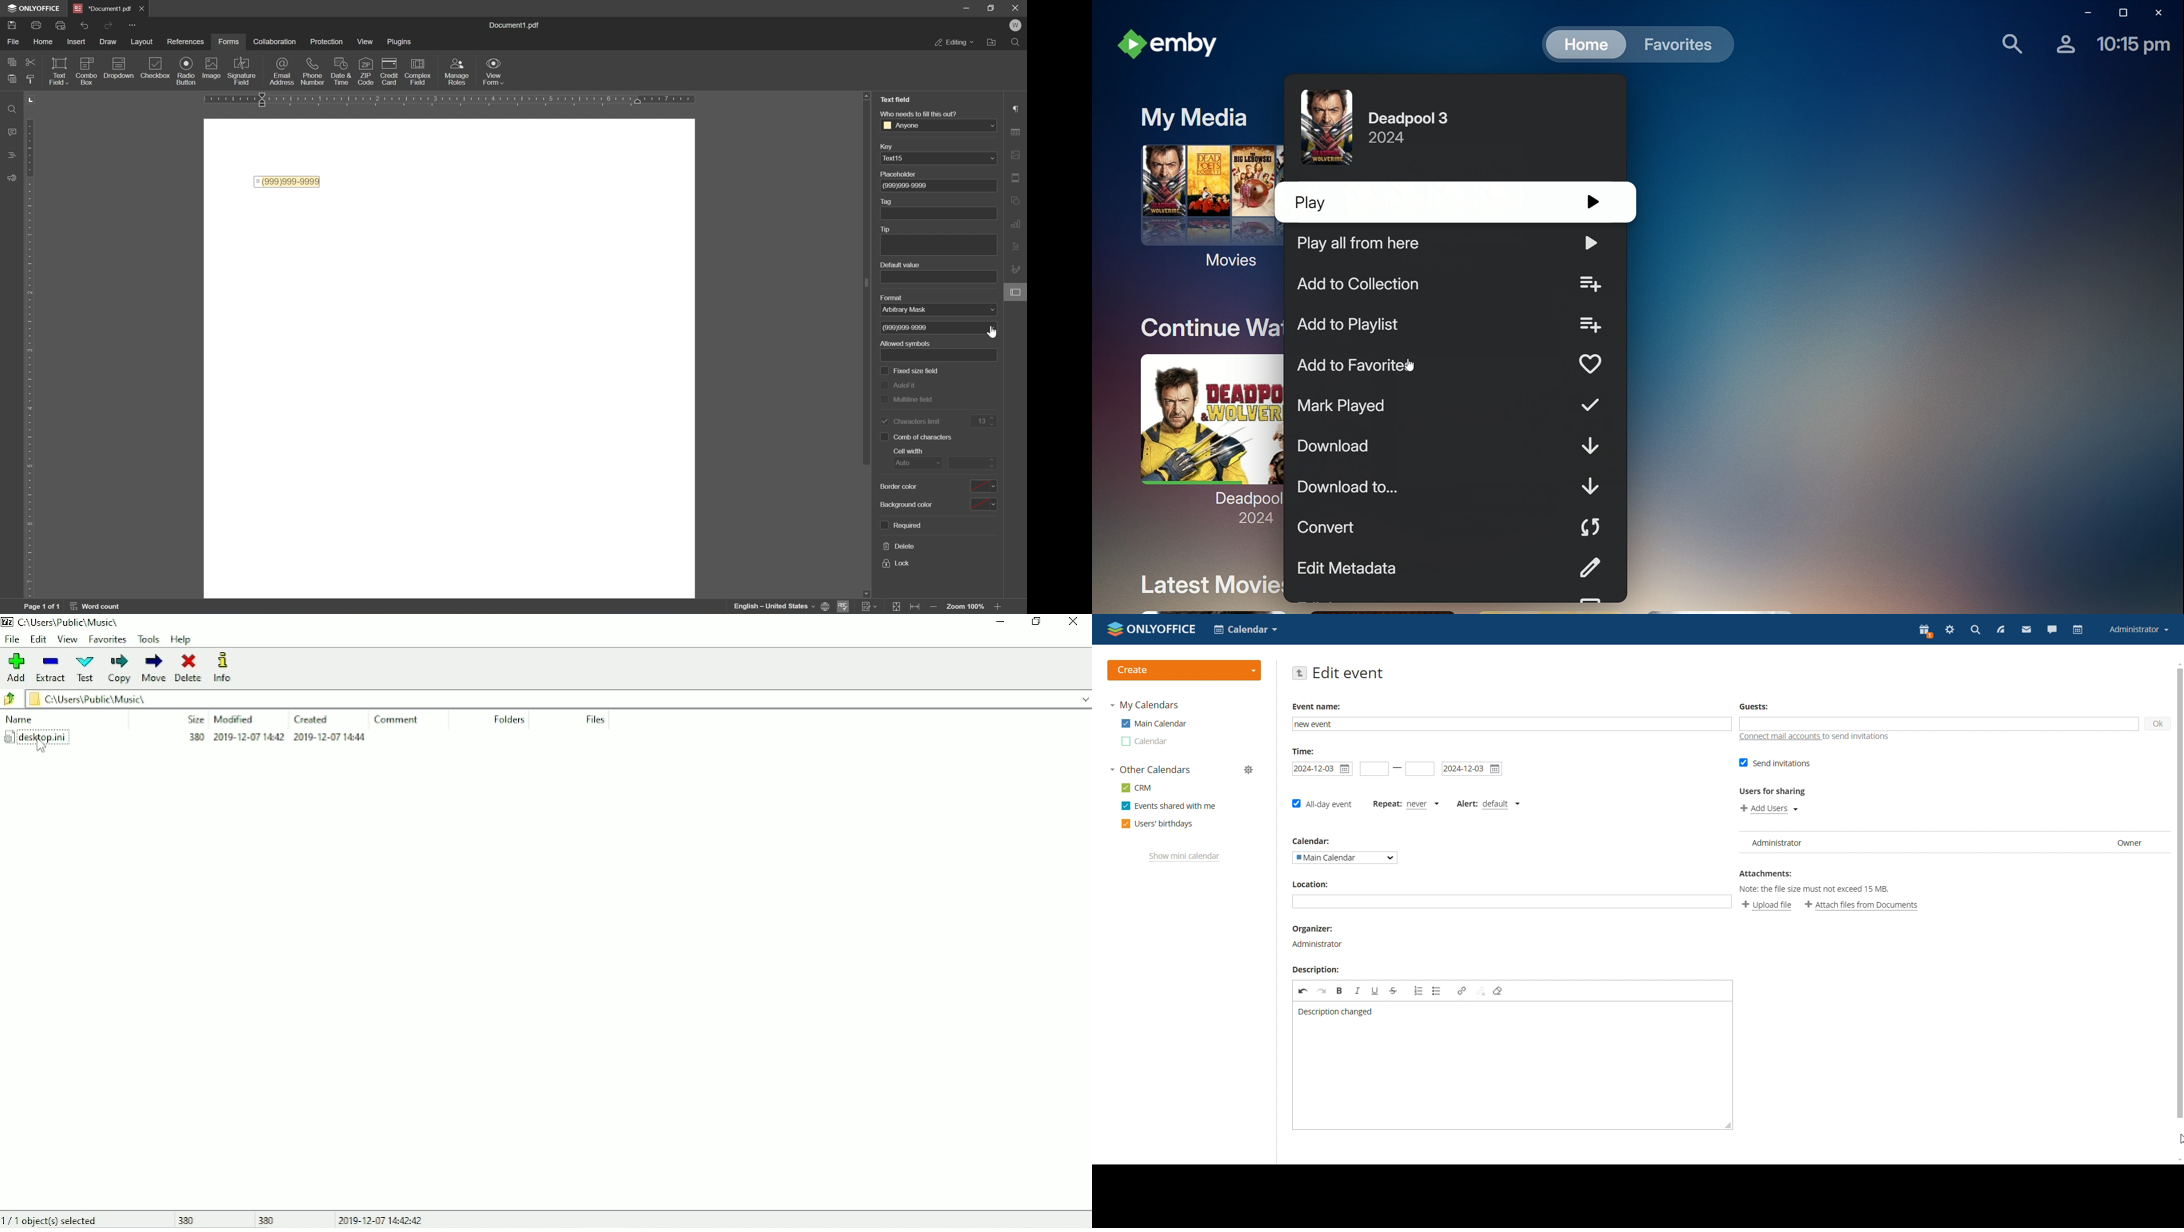  I want to click on checkbox, so click(158, 67).